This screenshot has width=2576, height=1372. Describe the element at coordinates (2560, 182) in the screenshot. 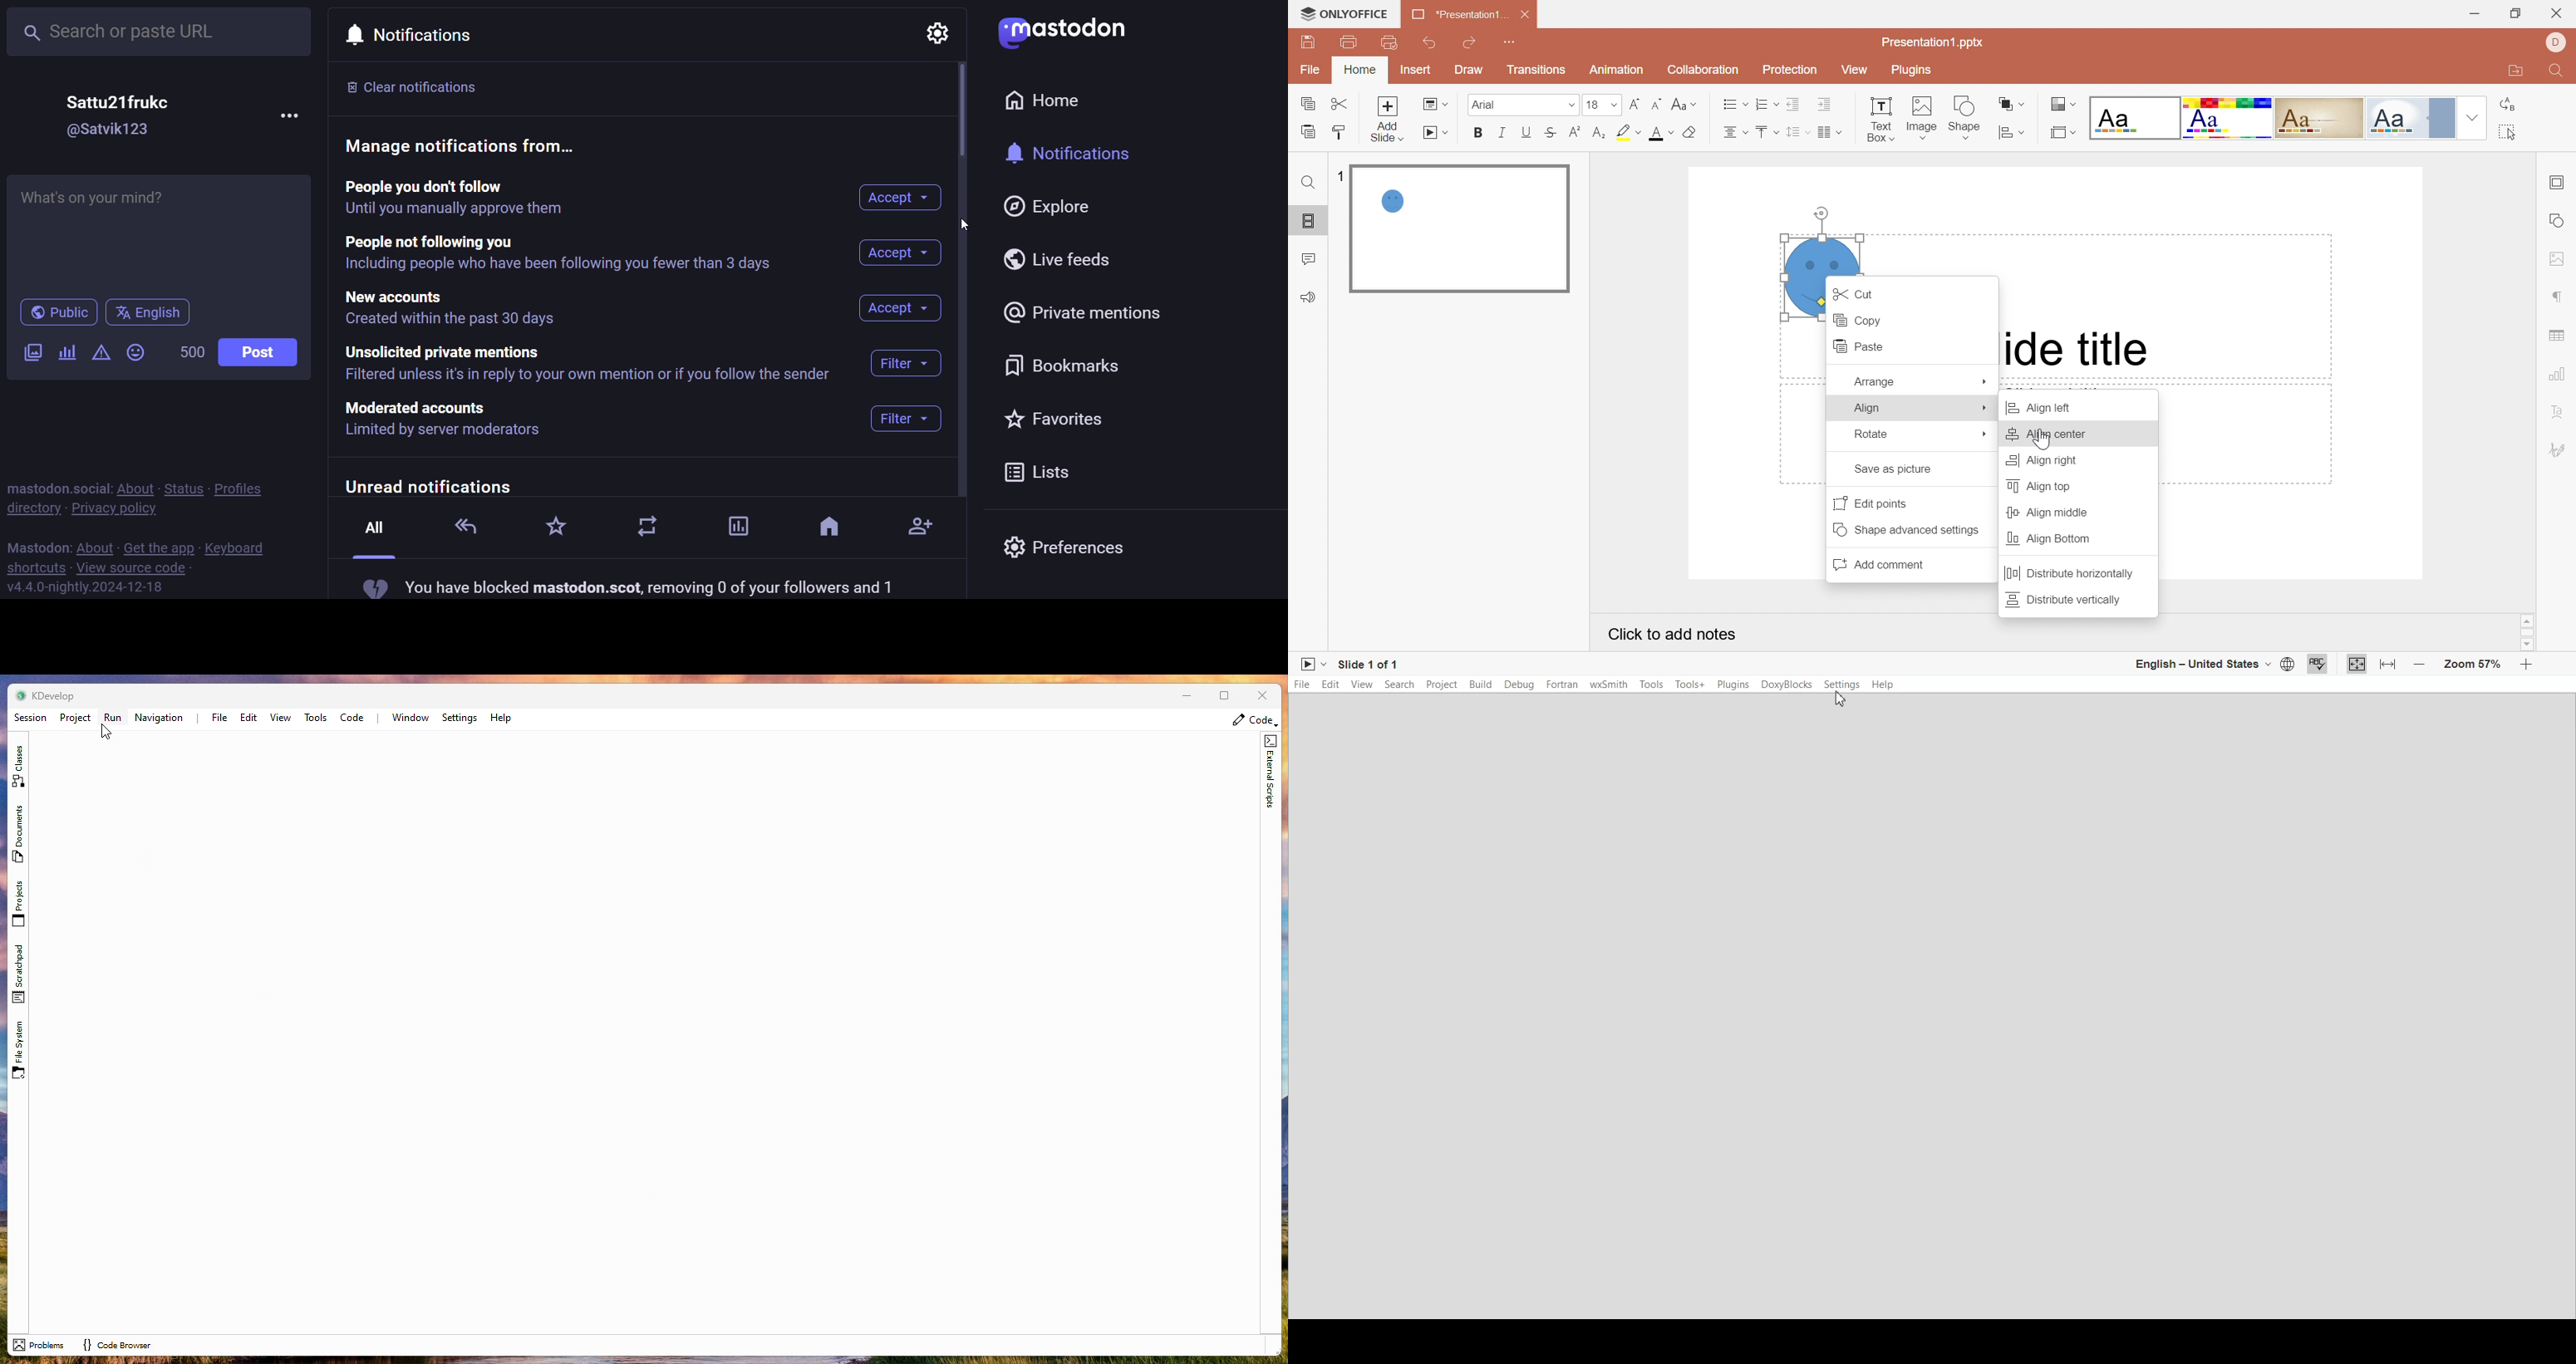

I see `slide settings` at that location.